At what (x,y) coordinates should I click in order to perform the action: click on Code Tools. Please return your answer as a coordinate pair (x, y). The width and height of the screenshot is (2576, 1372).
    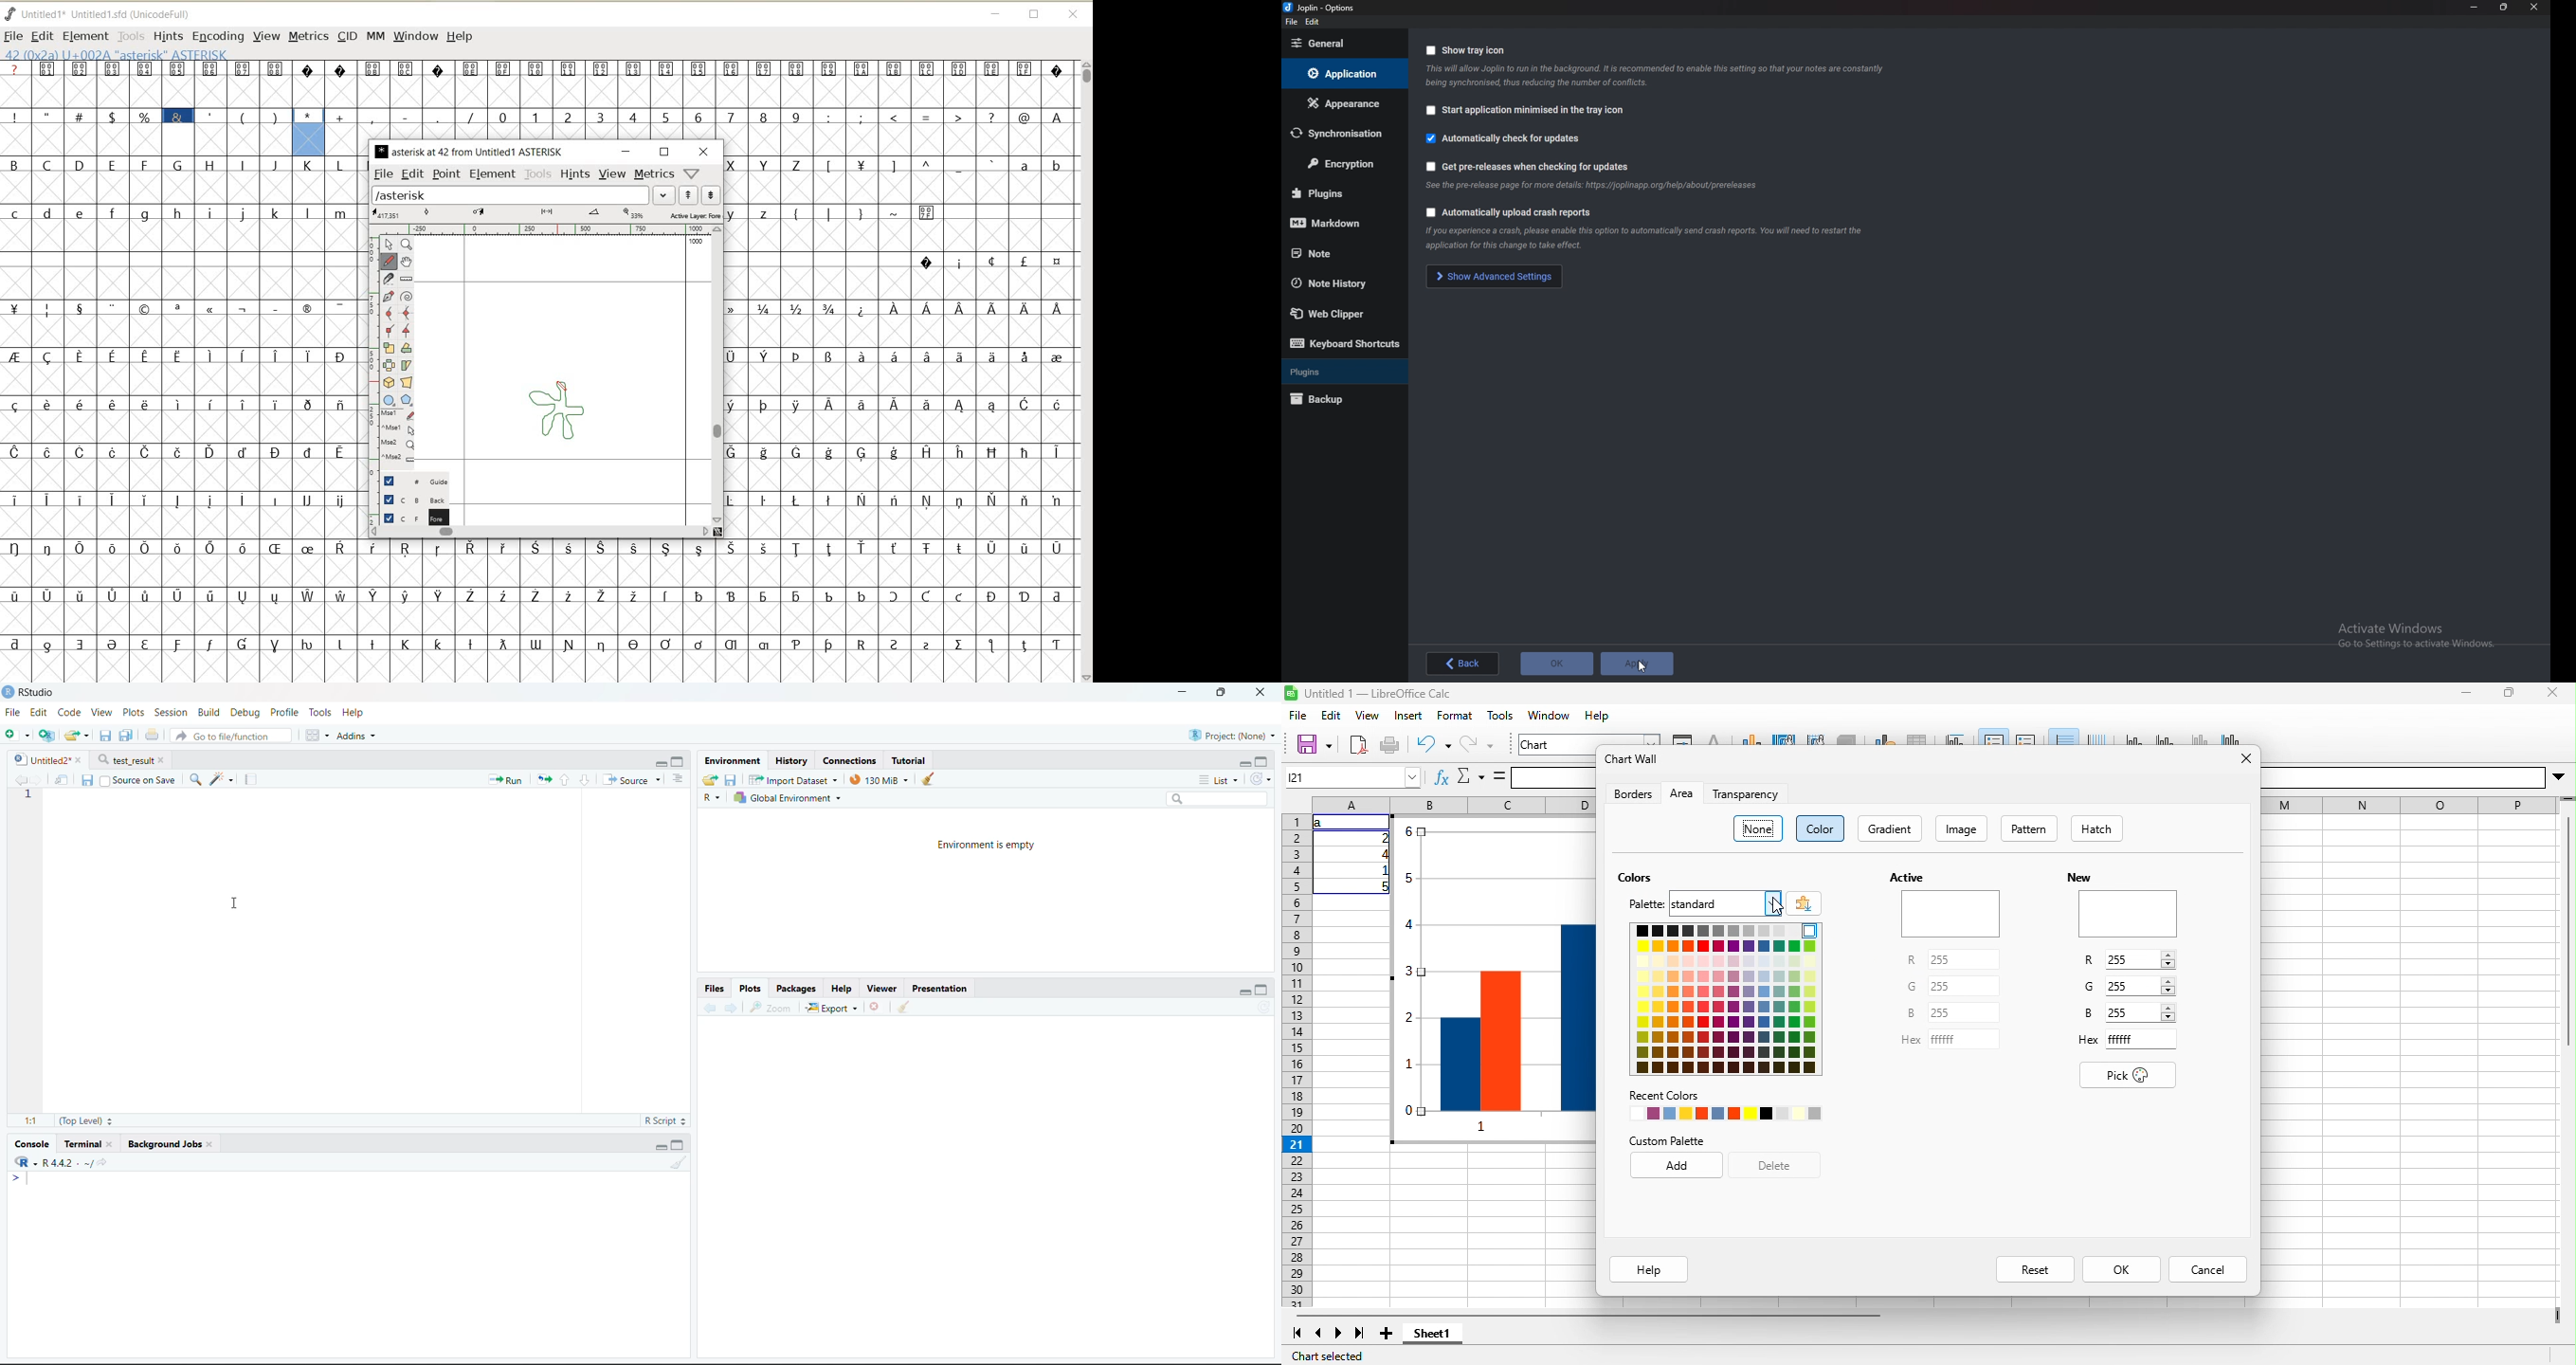
    Looking at the image, I should click on (220, 778).